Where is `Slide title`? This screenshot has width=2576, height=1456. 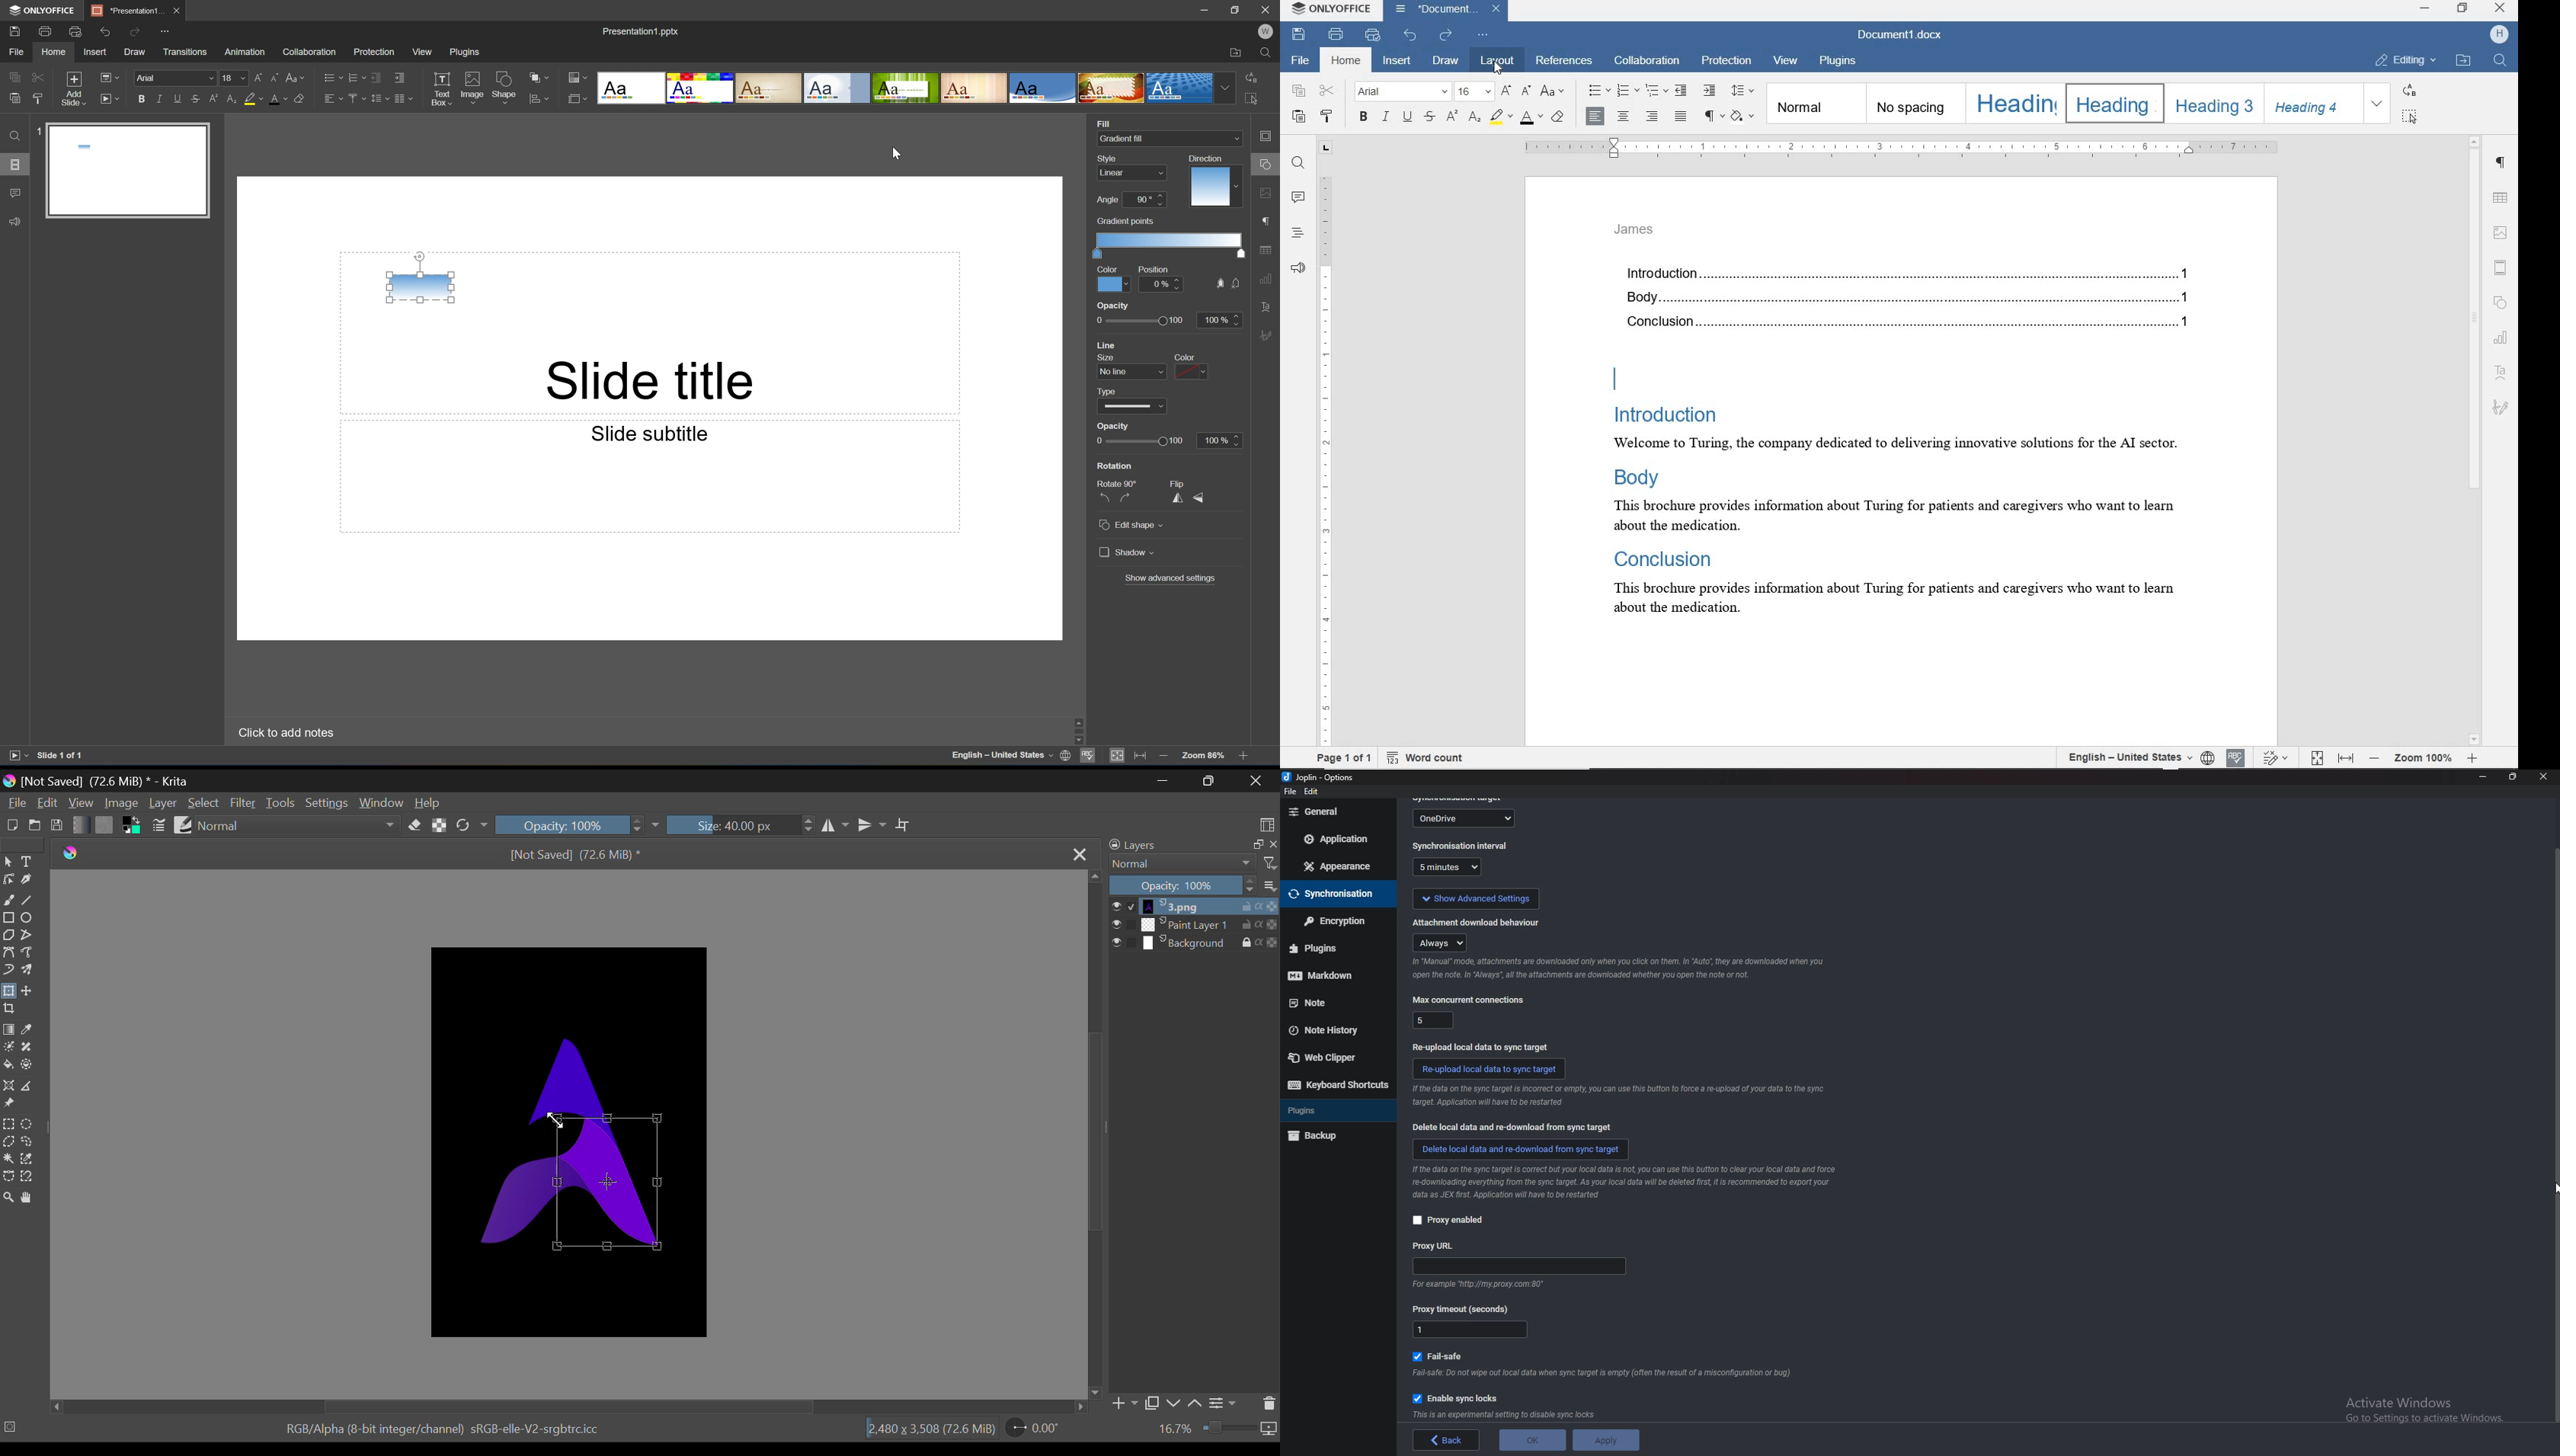
Slide title is located at coordinates (654, 379).